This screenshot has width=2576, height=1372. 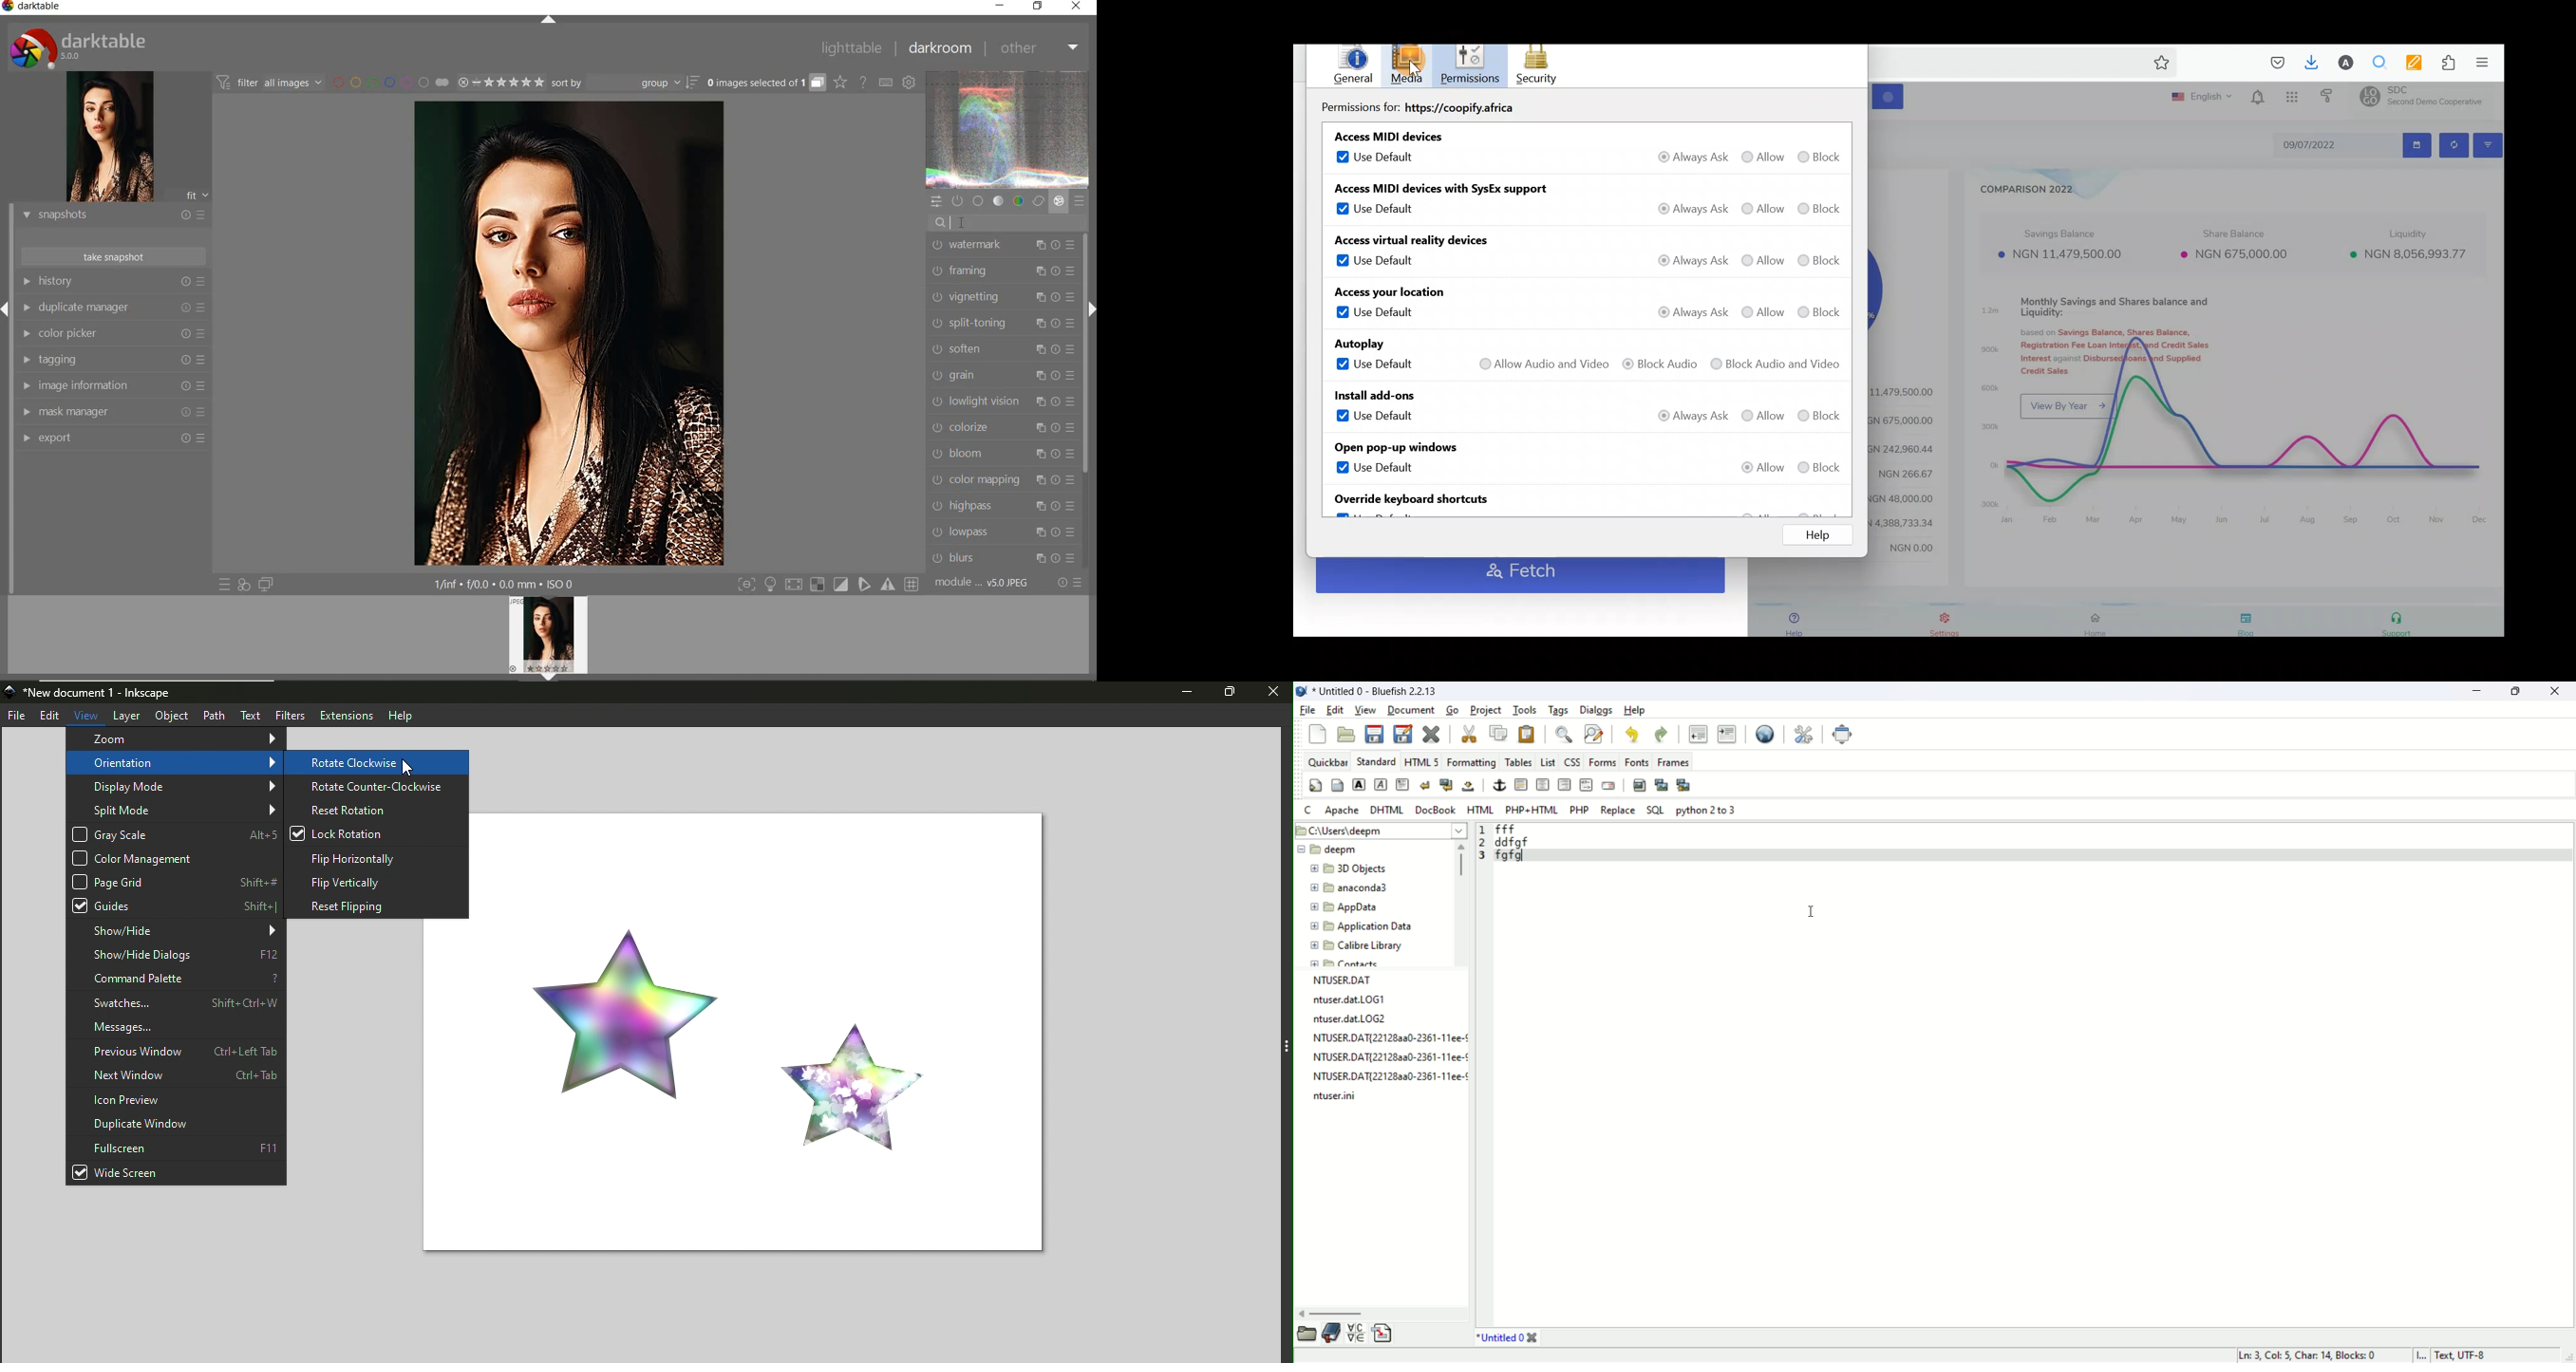 What do you see at coordinates (842, 585) in the screenshot?
I see `sign ` at bounding box center [842, 585].